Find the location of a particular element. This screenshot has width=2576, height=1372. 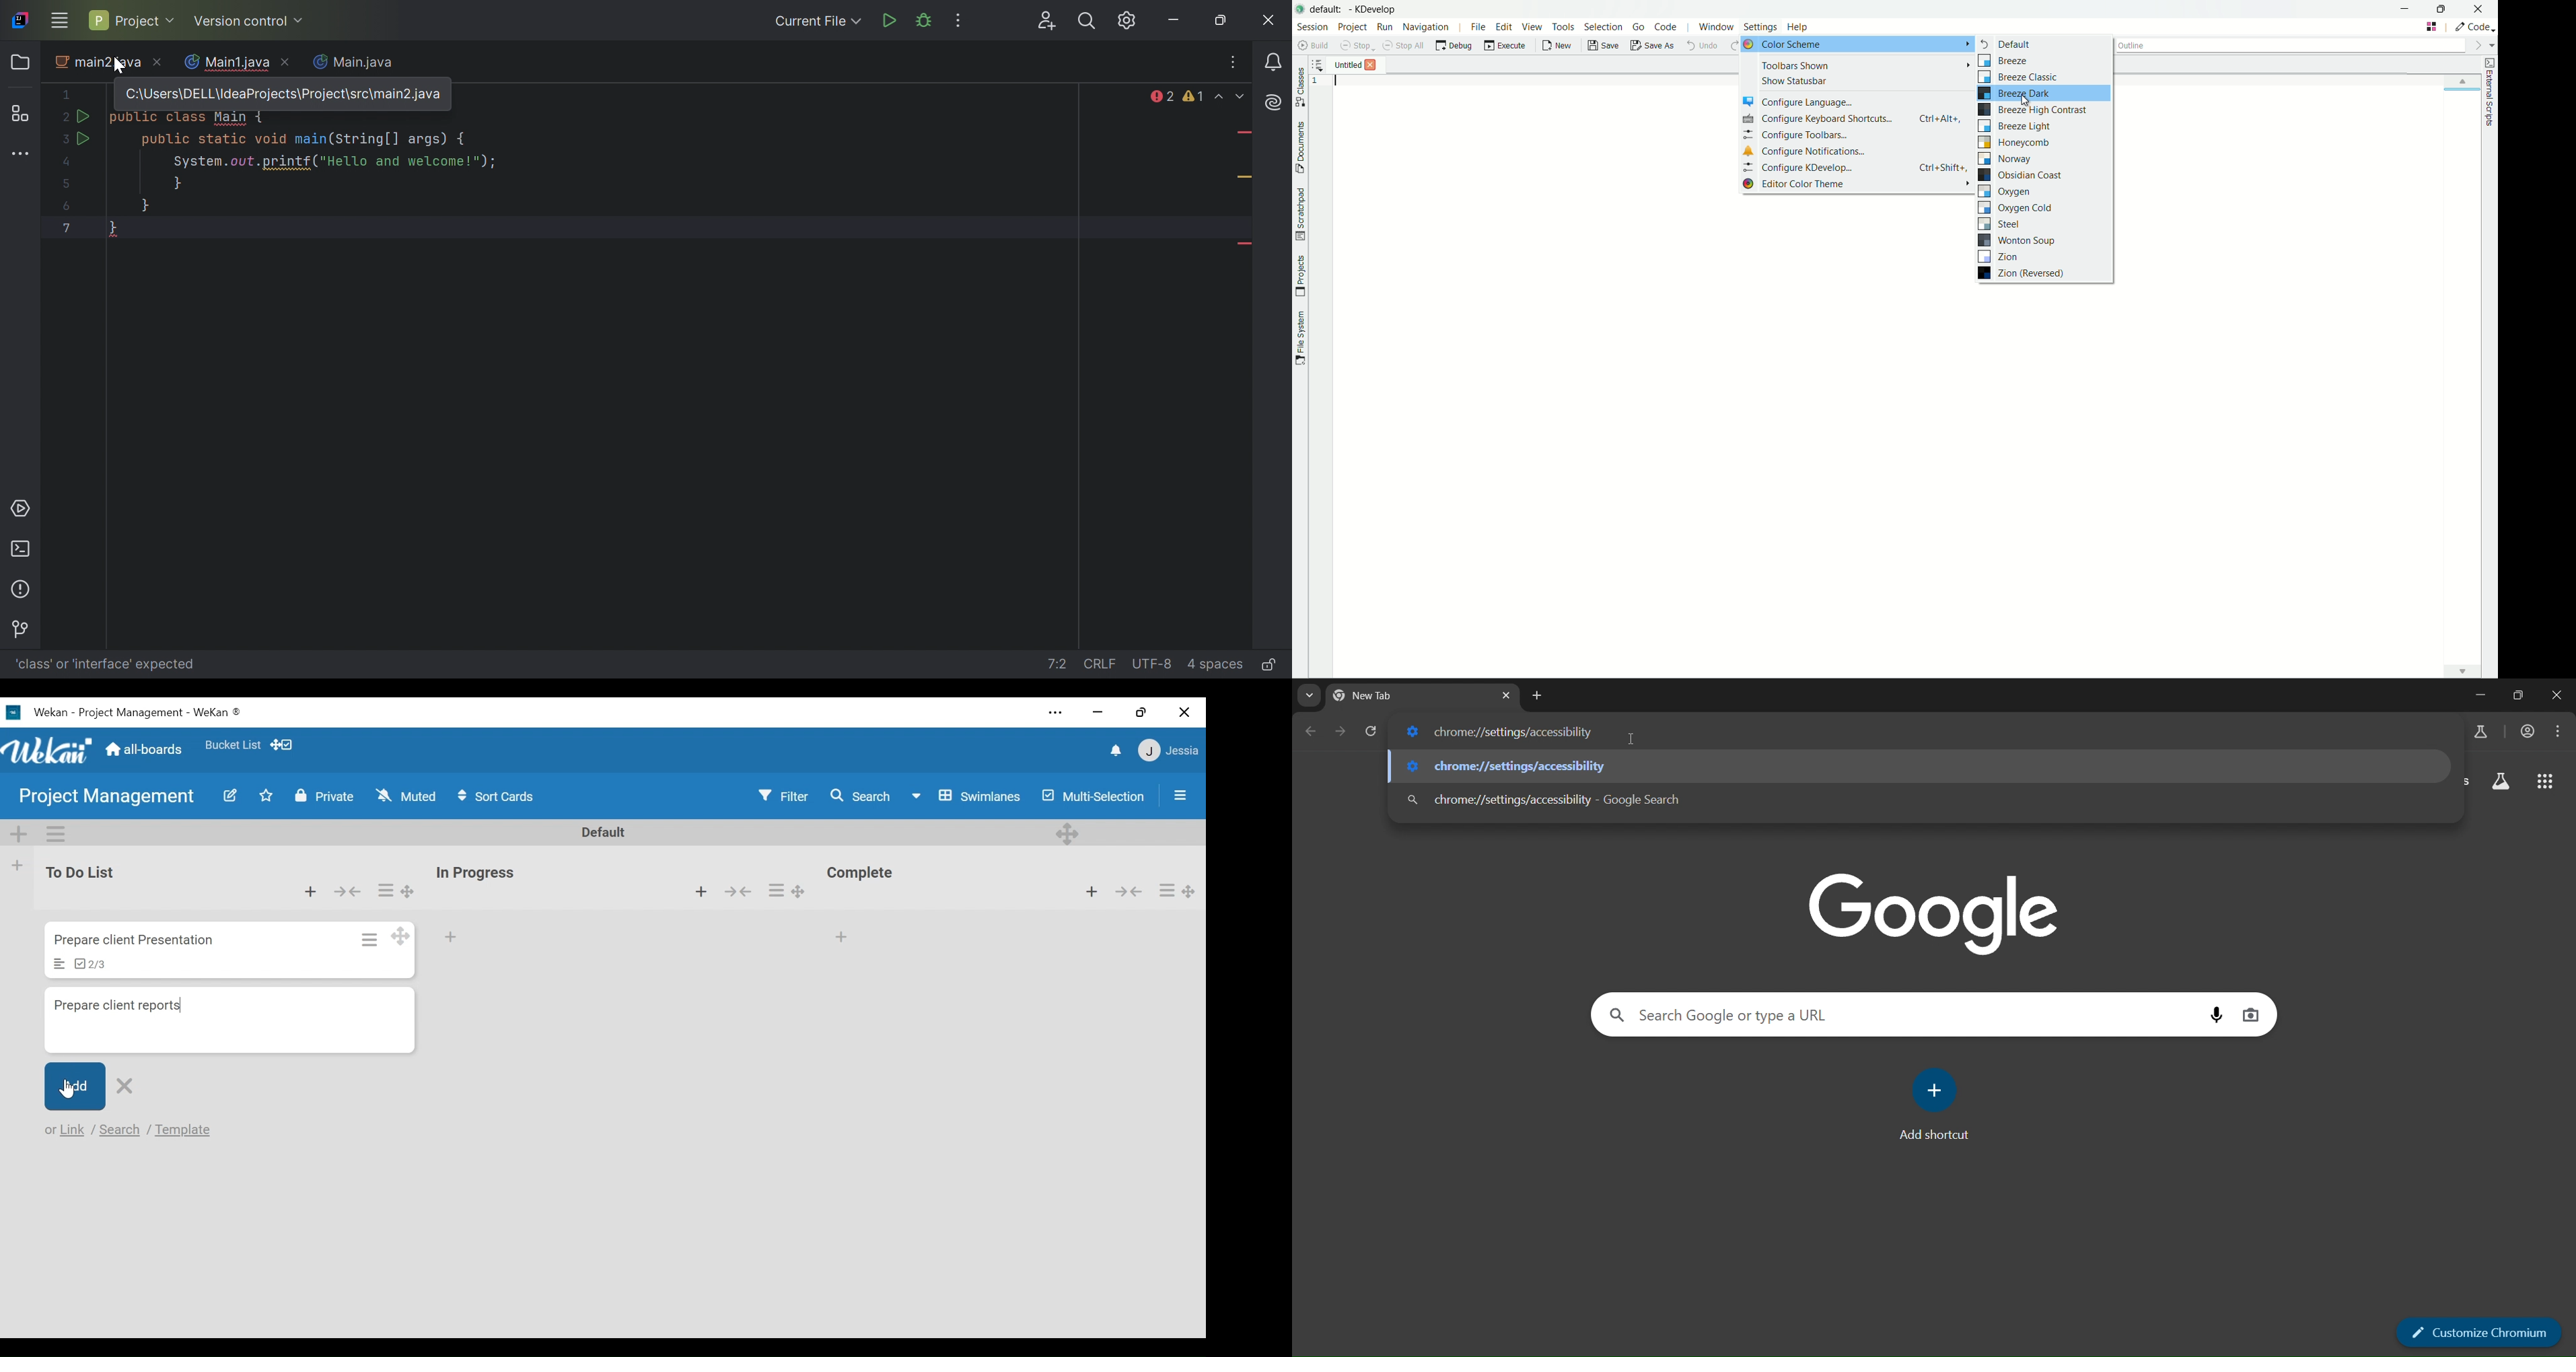

Add card to top of the list is located at coordinates (308, 890).